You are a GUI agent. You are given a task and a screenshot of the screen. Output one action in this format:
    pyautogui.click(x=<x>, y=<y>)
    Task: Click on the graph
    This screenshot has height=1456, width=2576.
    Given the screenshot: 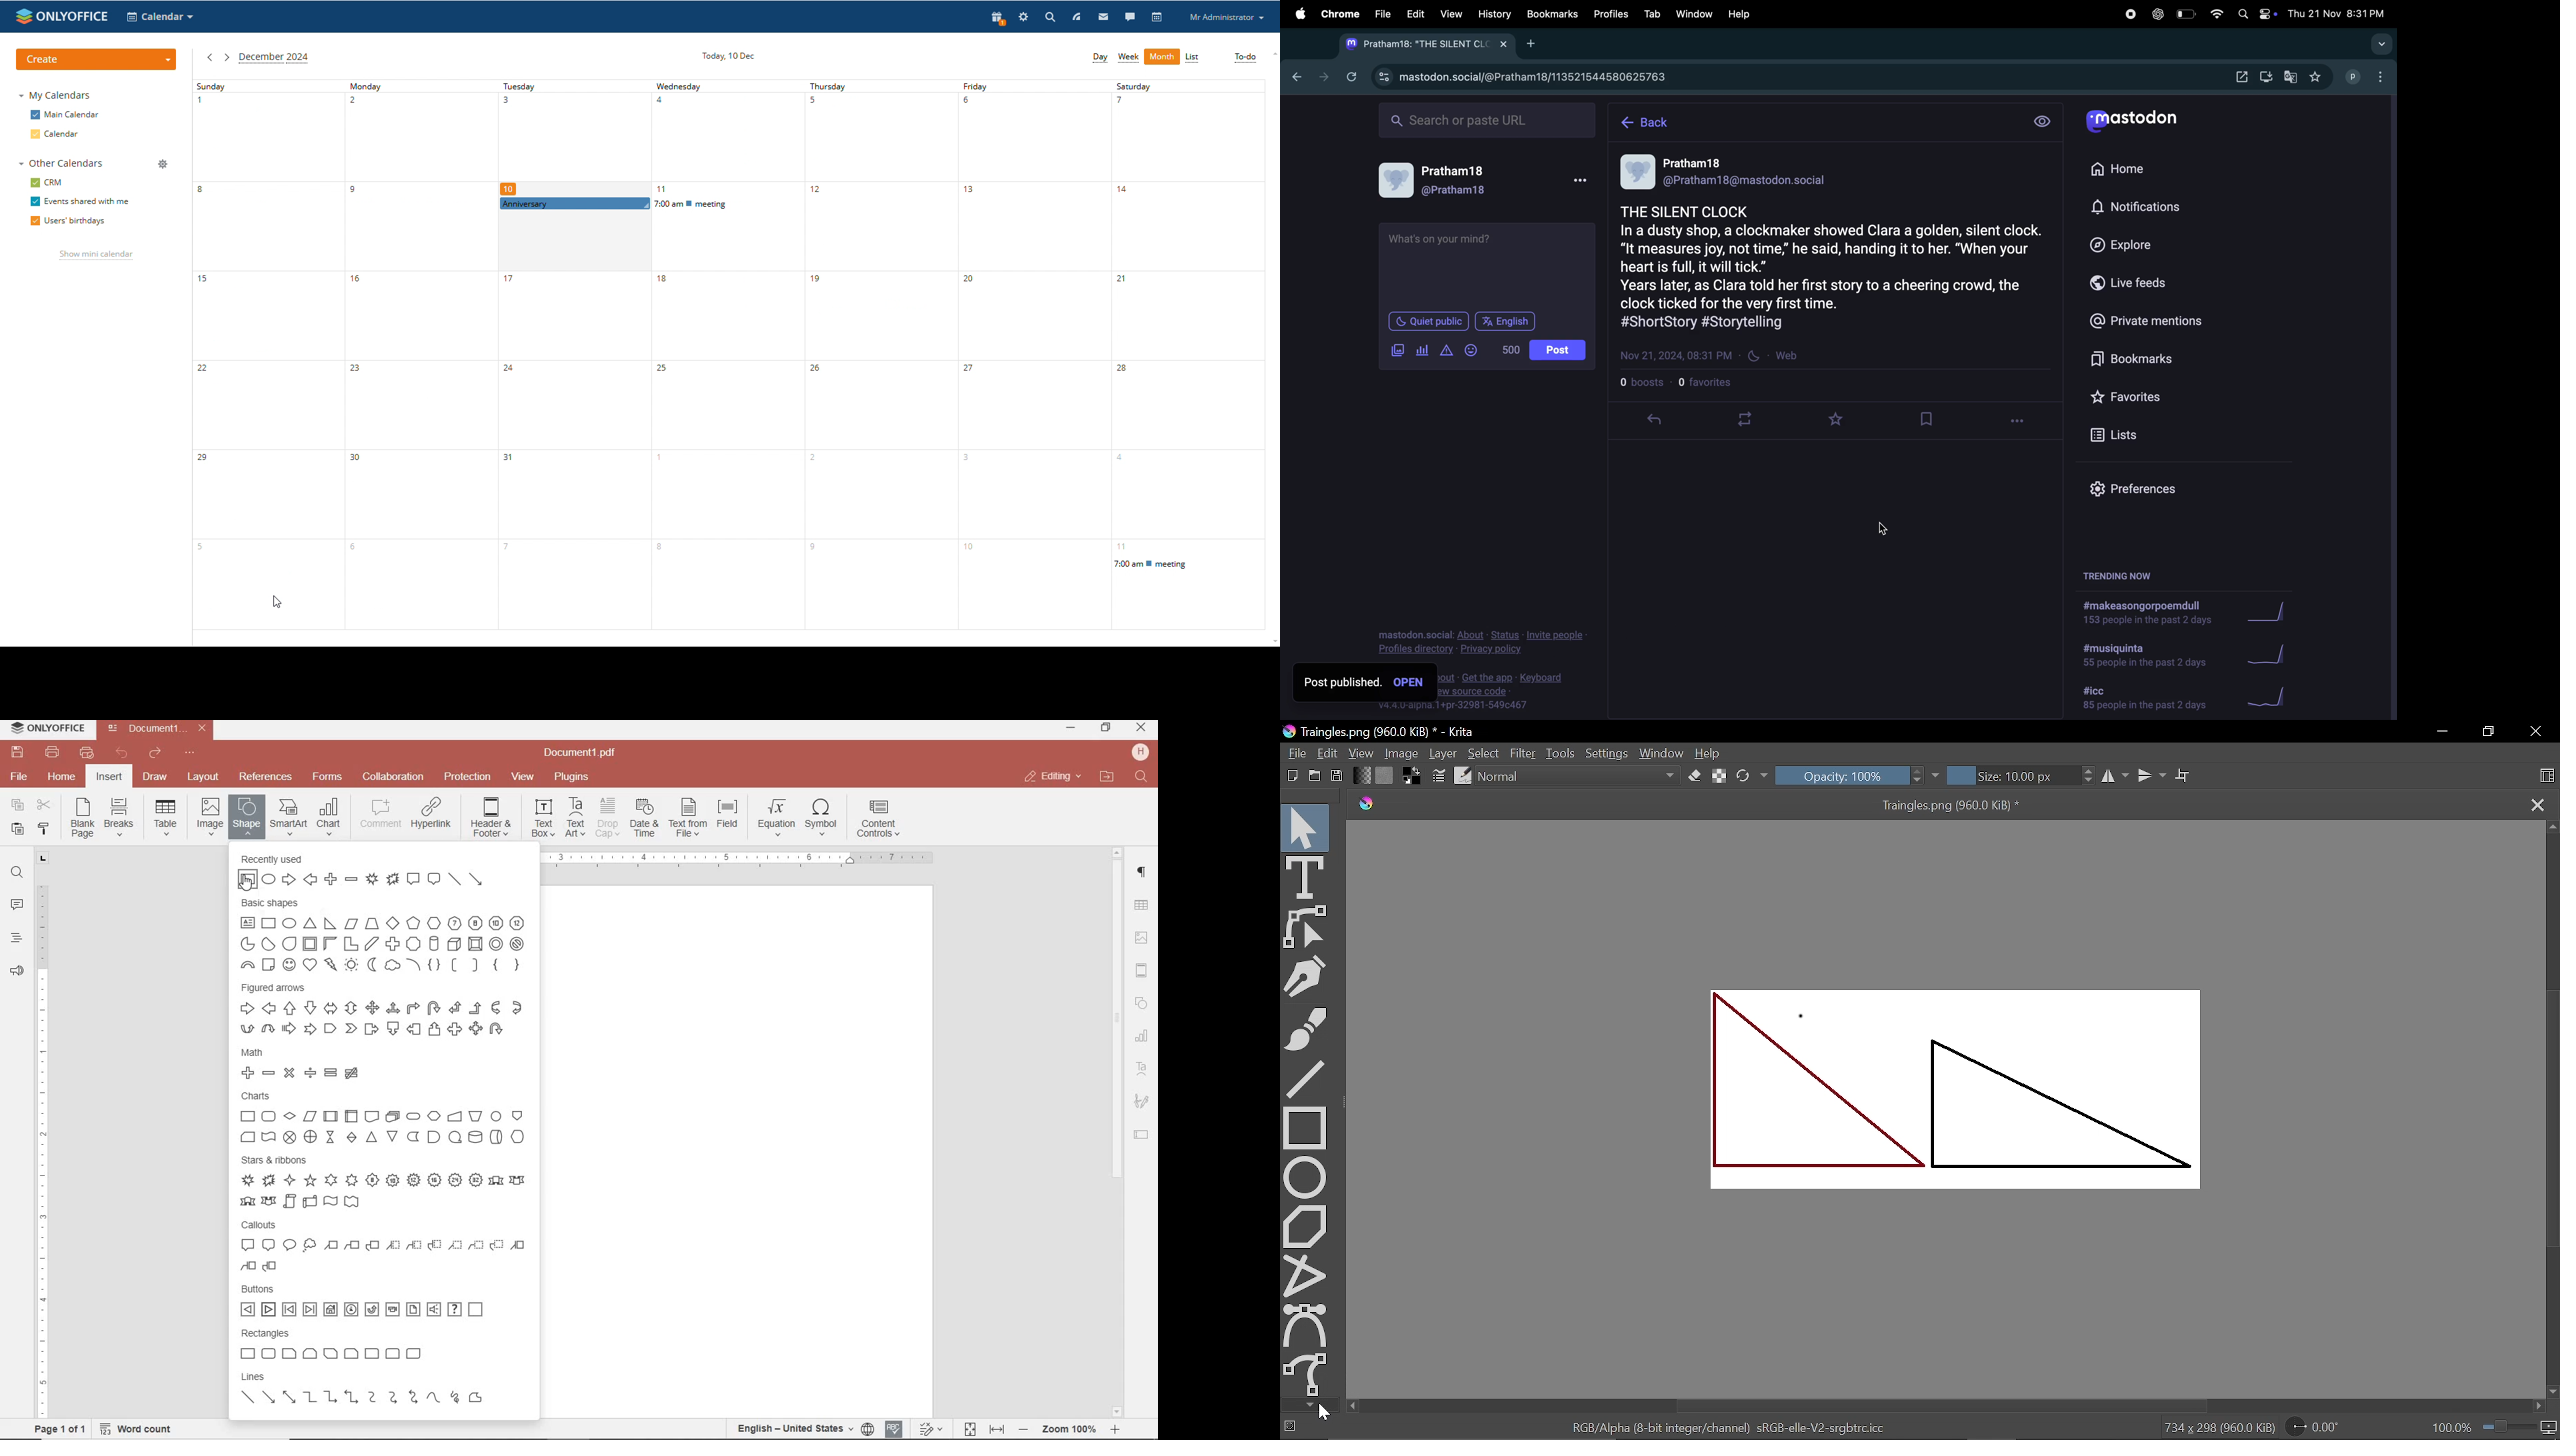 What is the action you would take?
    pyautogui.click(x=2271, y=612)
    